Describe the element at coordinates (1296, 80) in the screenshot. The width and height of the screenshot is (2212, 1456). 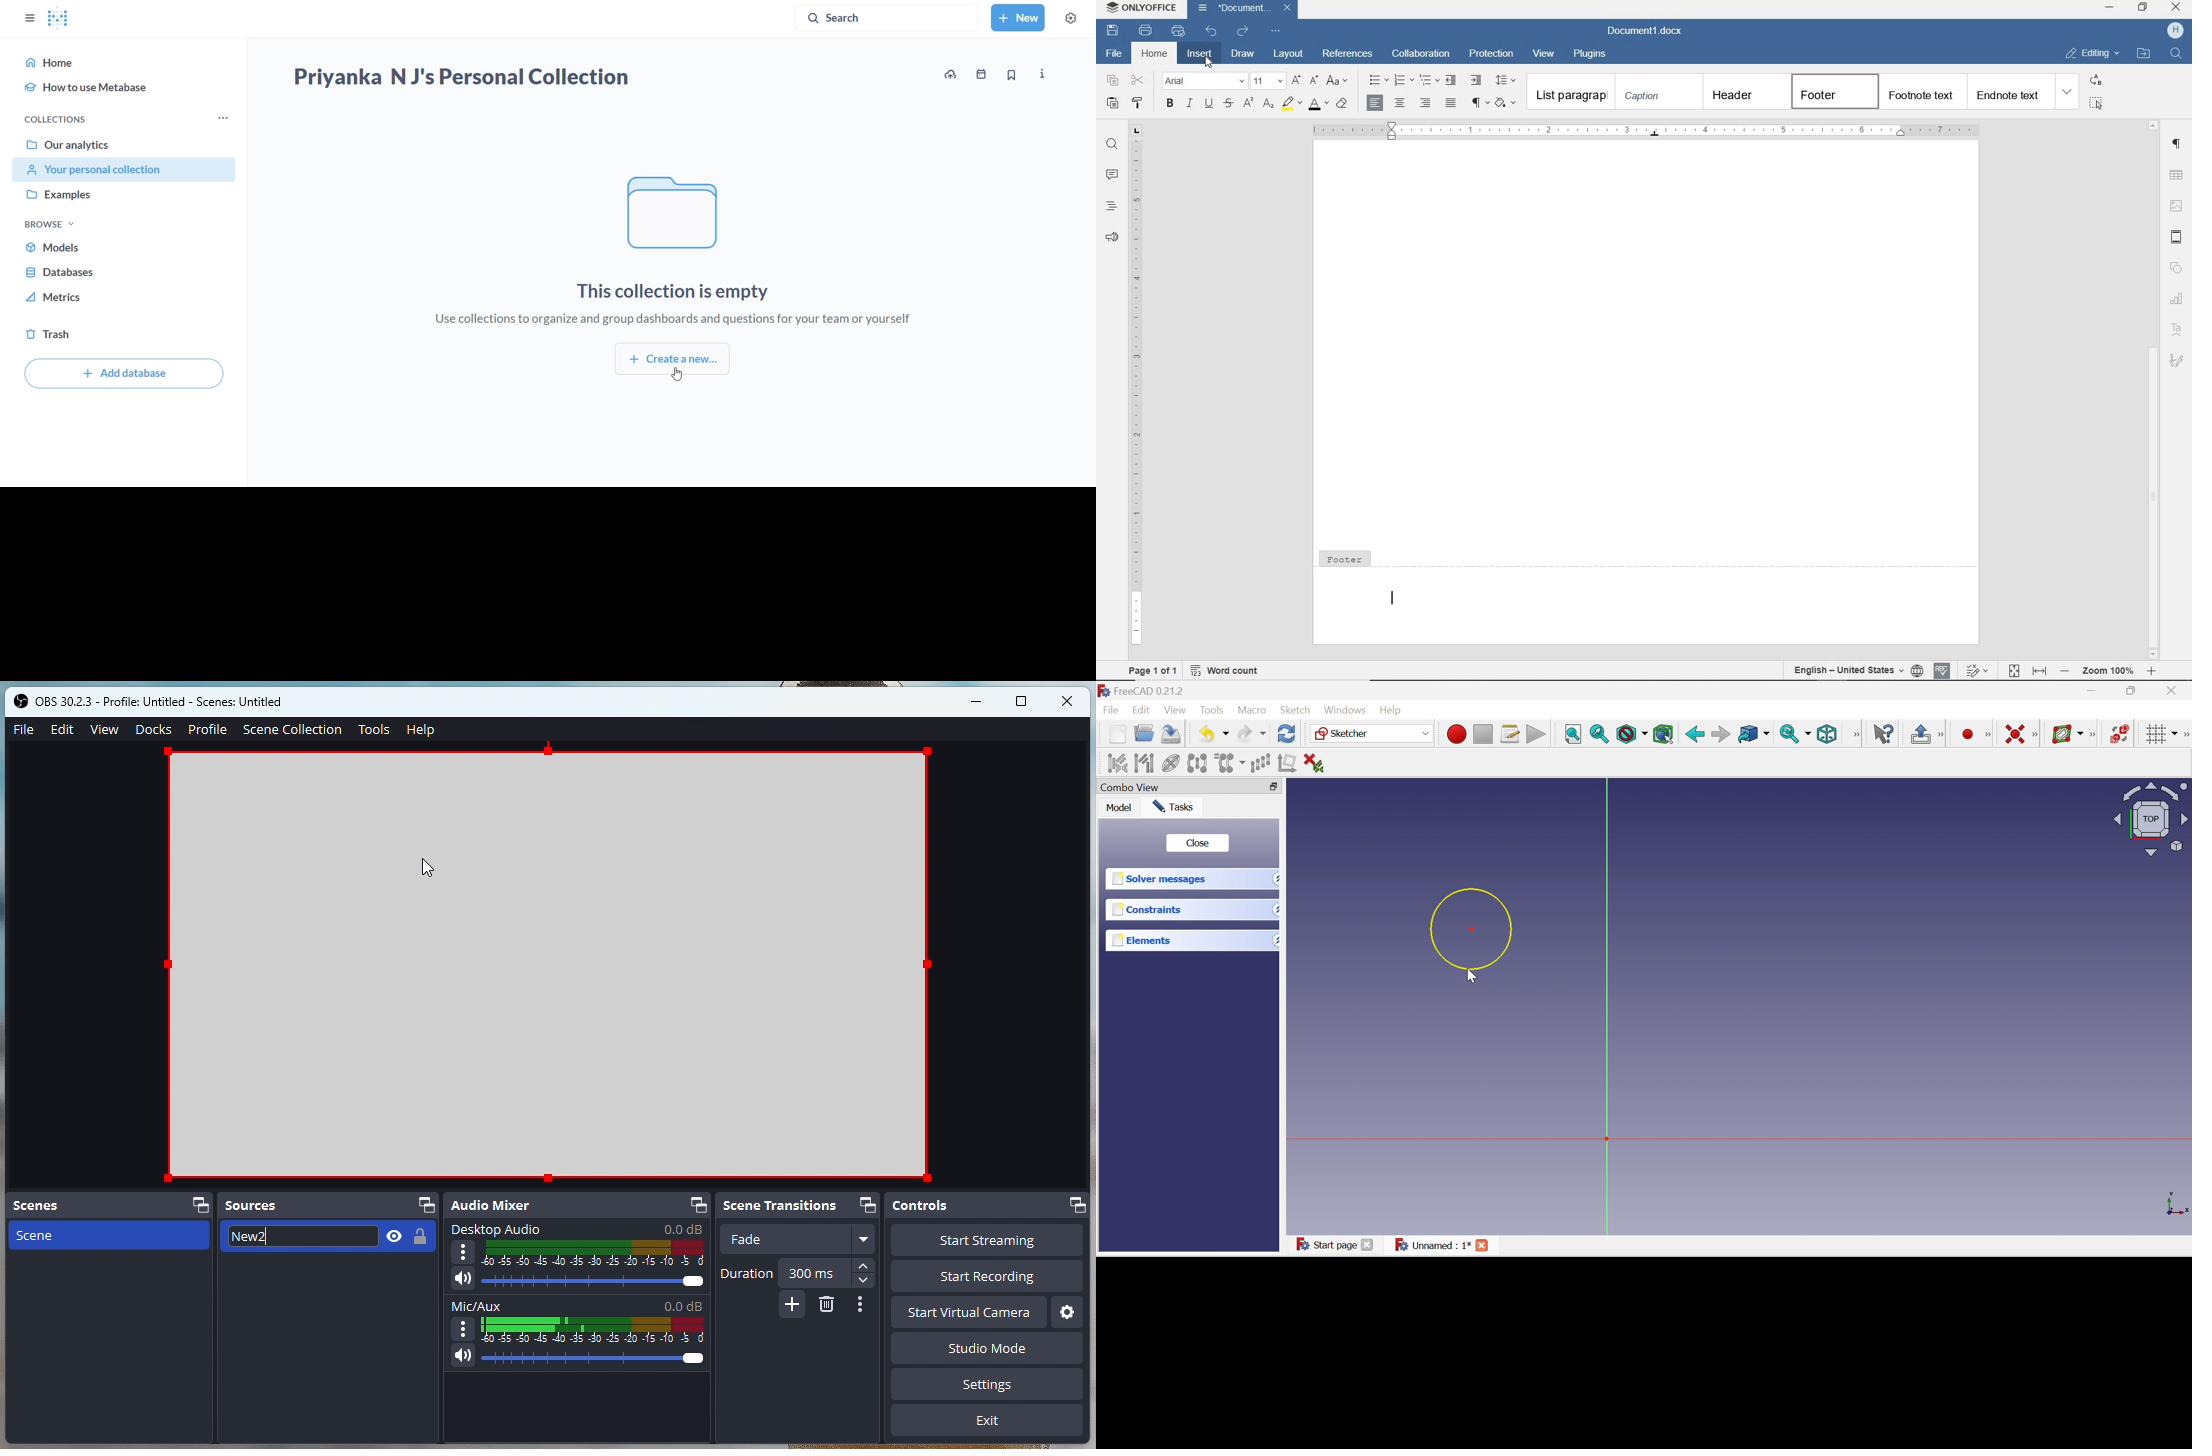
I see `increment font size` at that location.